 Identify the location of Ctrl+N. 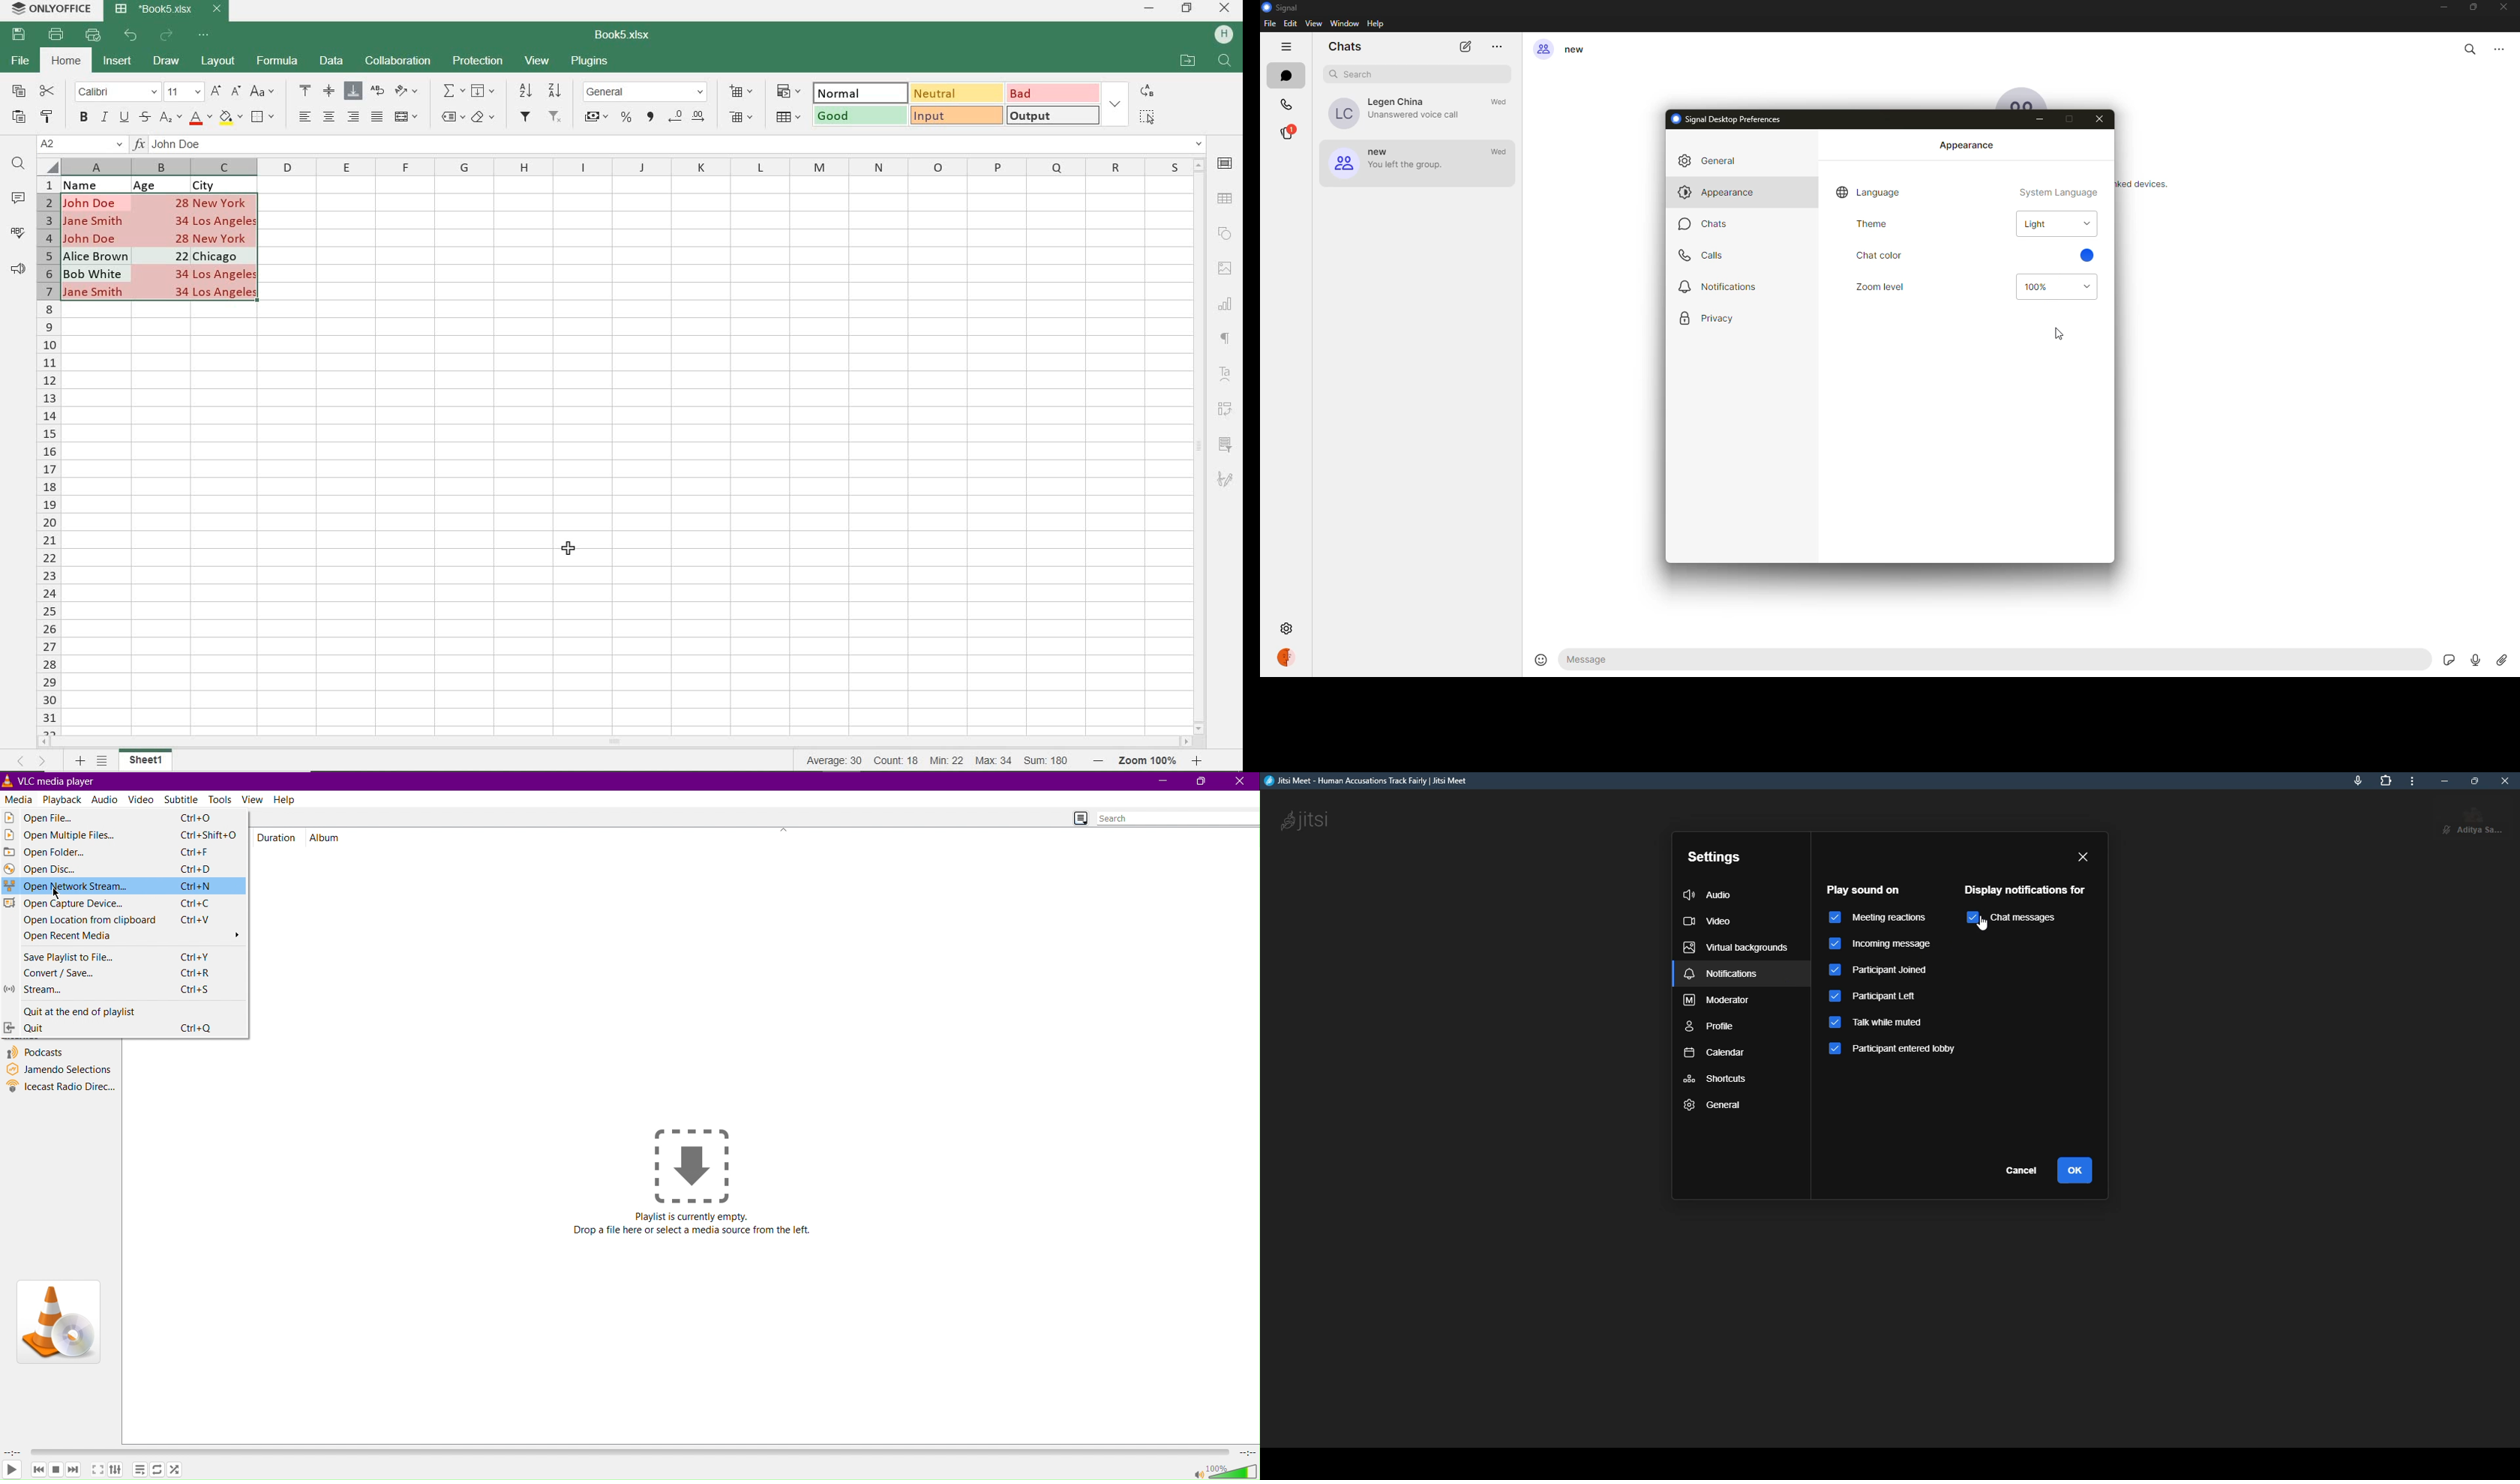
(196, 885).